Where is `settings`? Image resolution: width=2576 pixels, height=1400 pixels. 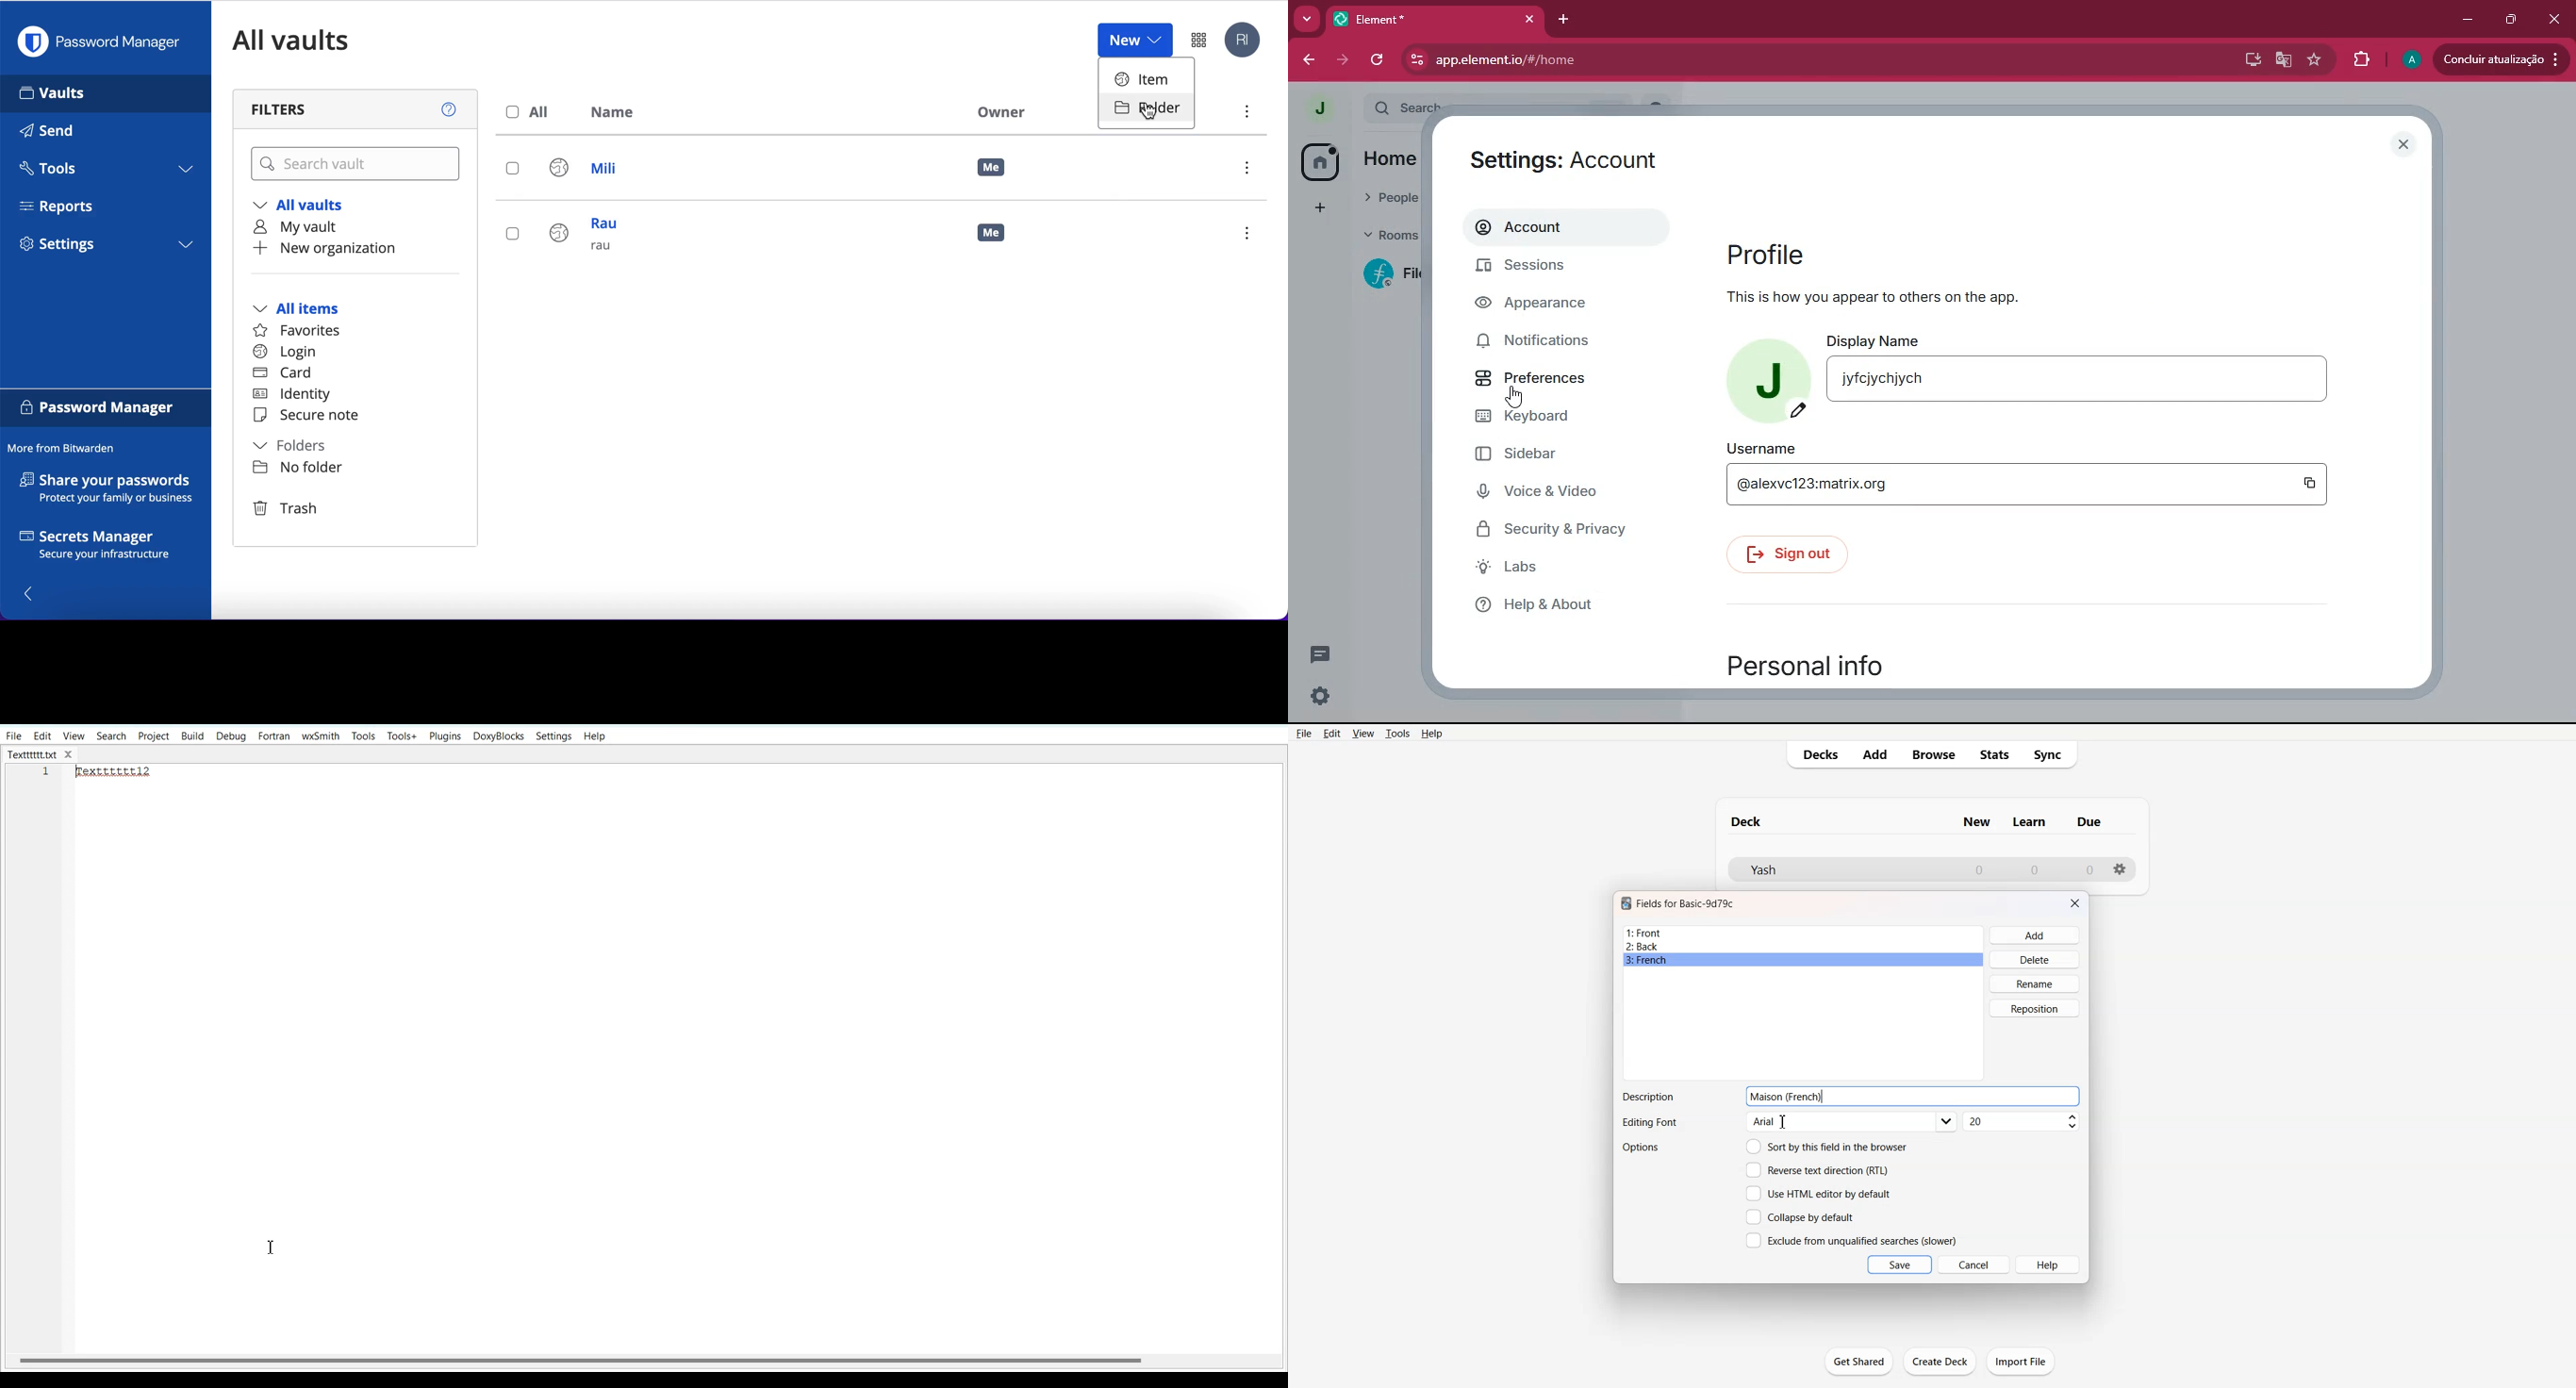
settings is located at coordinates (106, 248).